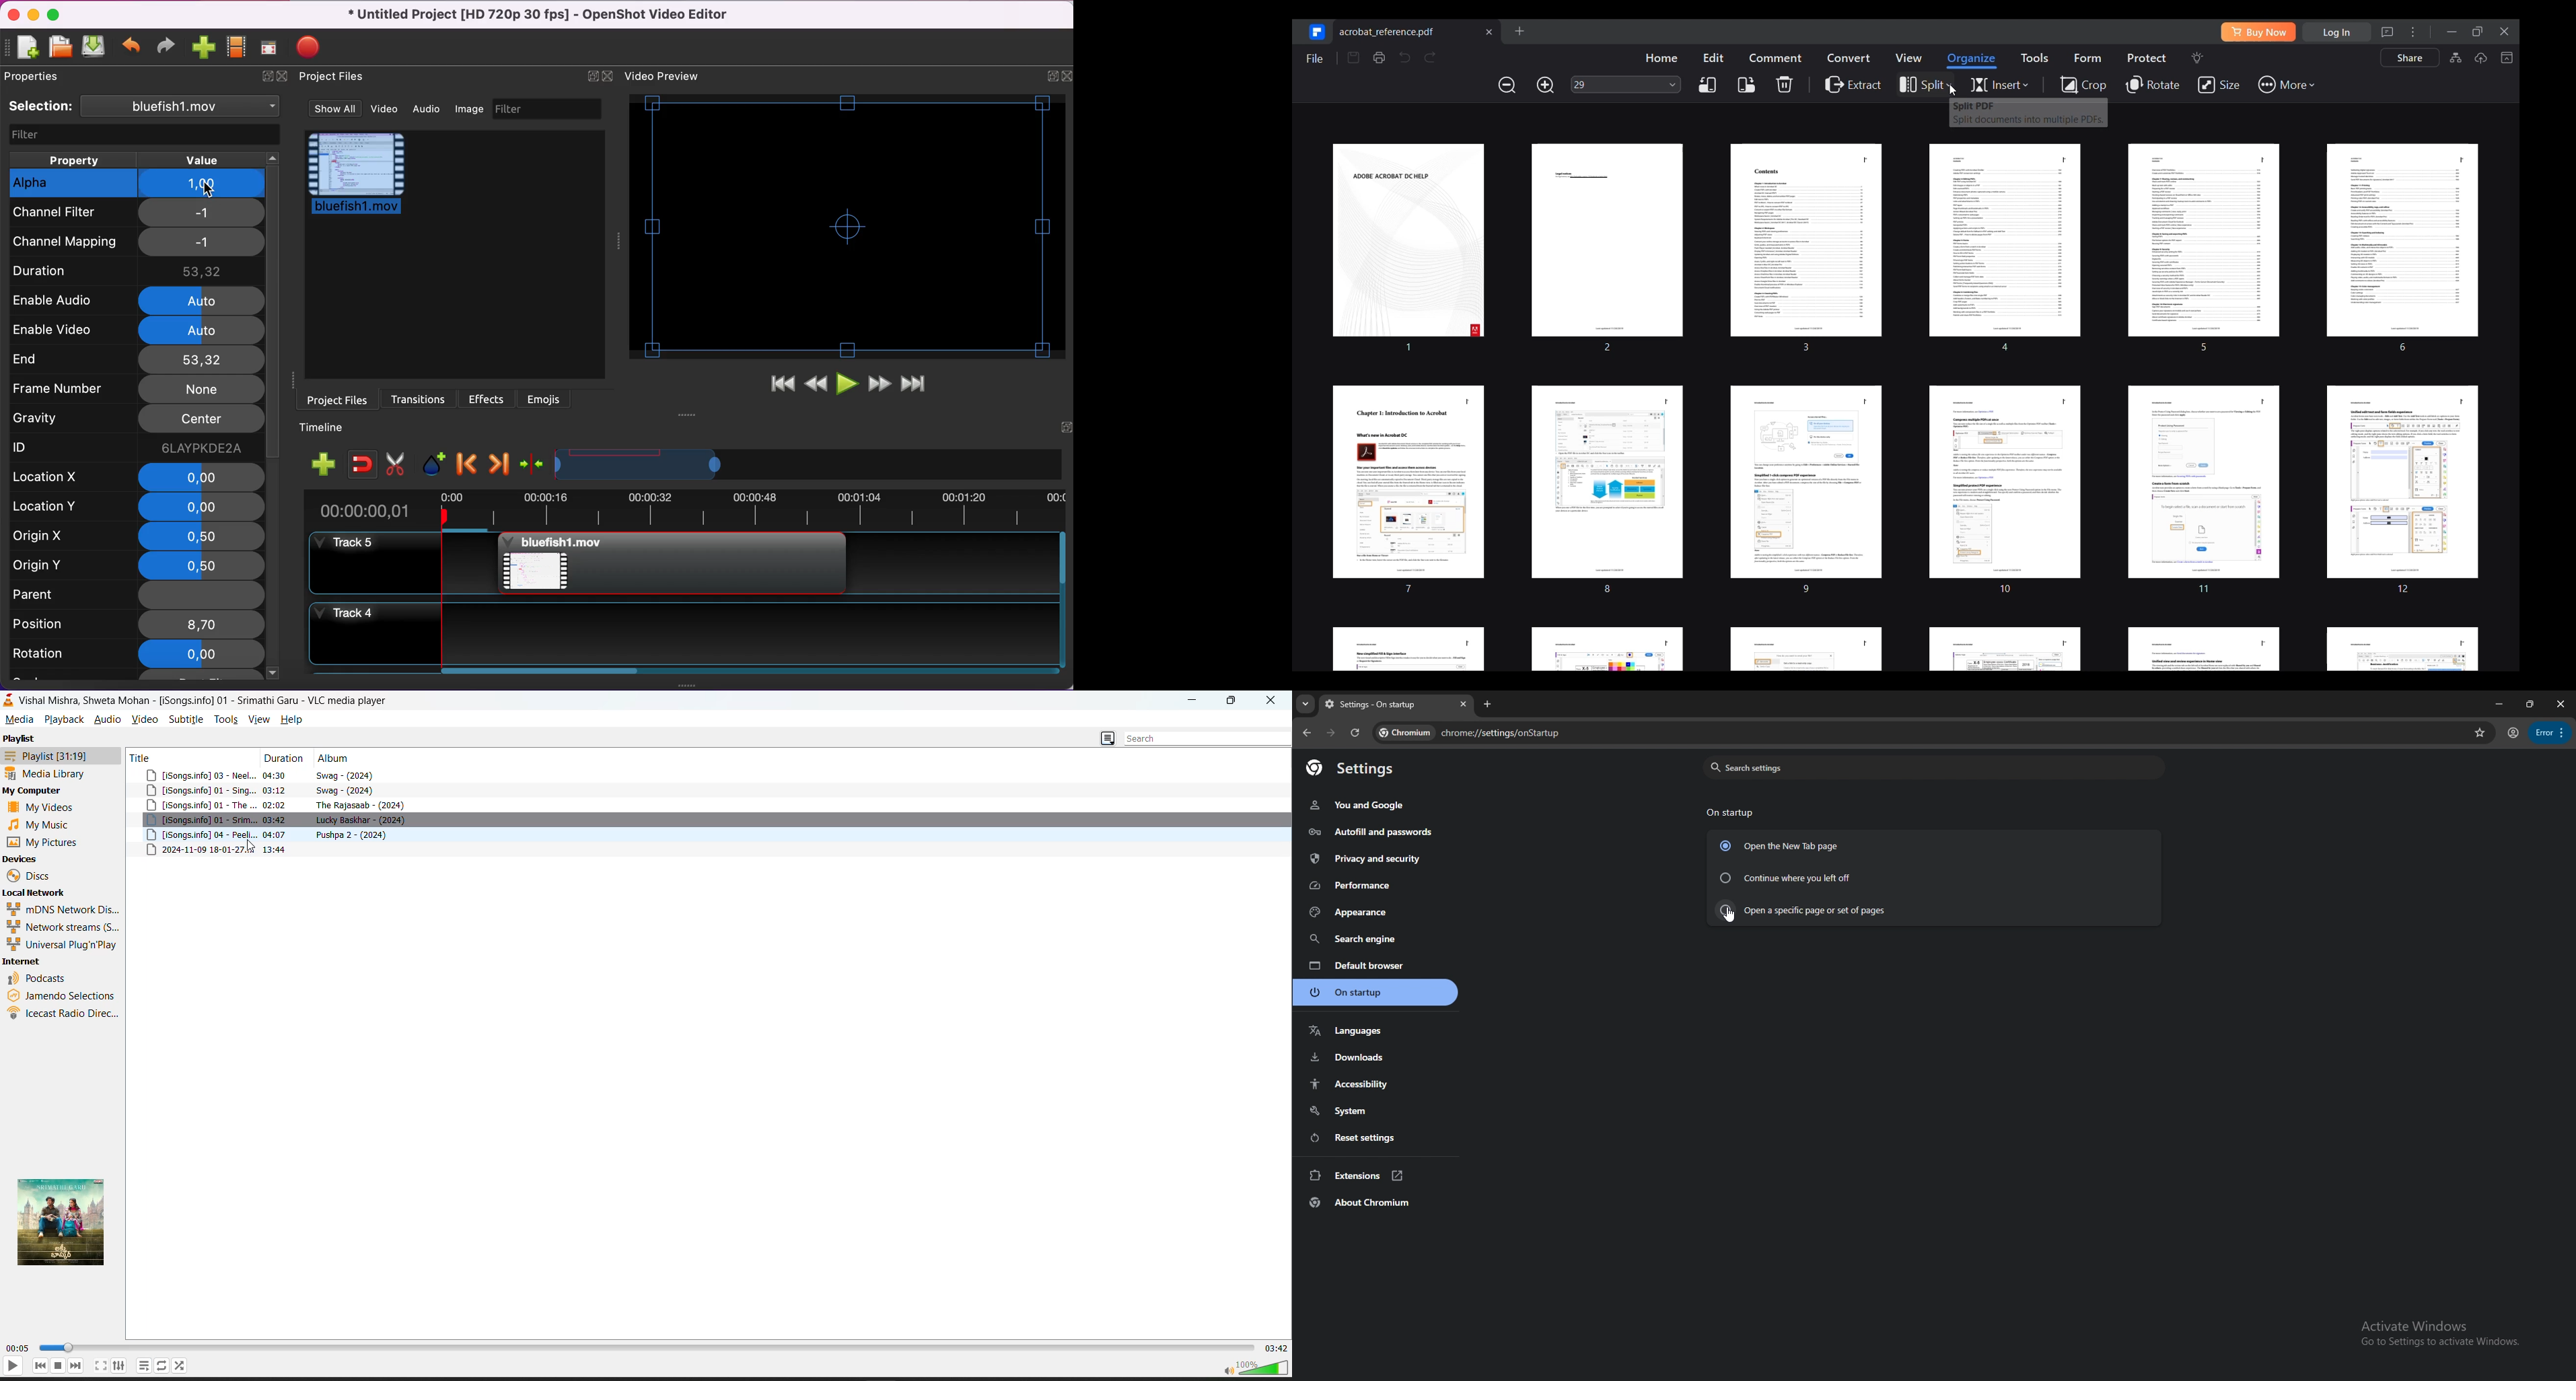 This screenshot has width=2576, height=1400. I want to click on channel mapping, so click(73, 241).